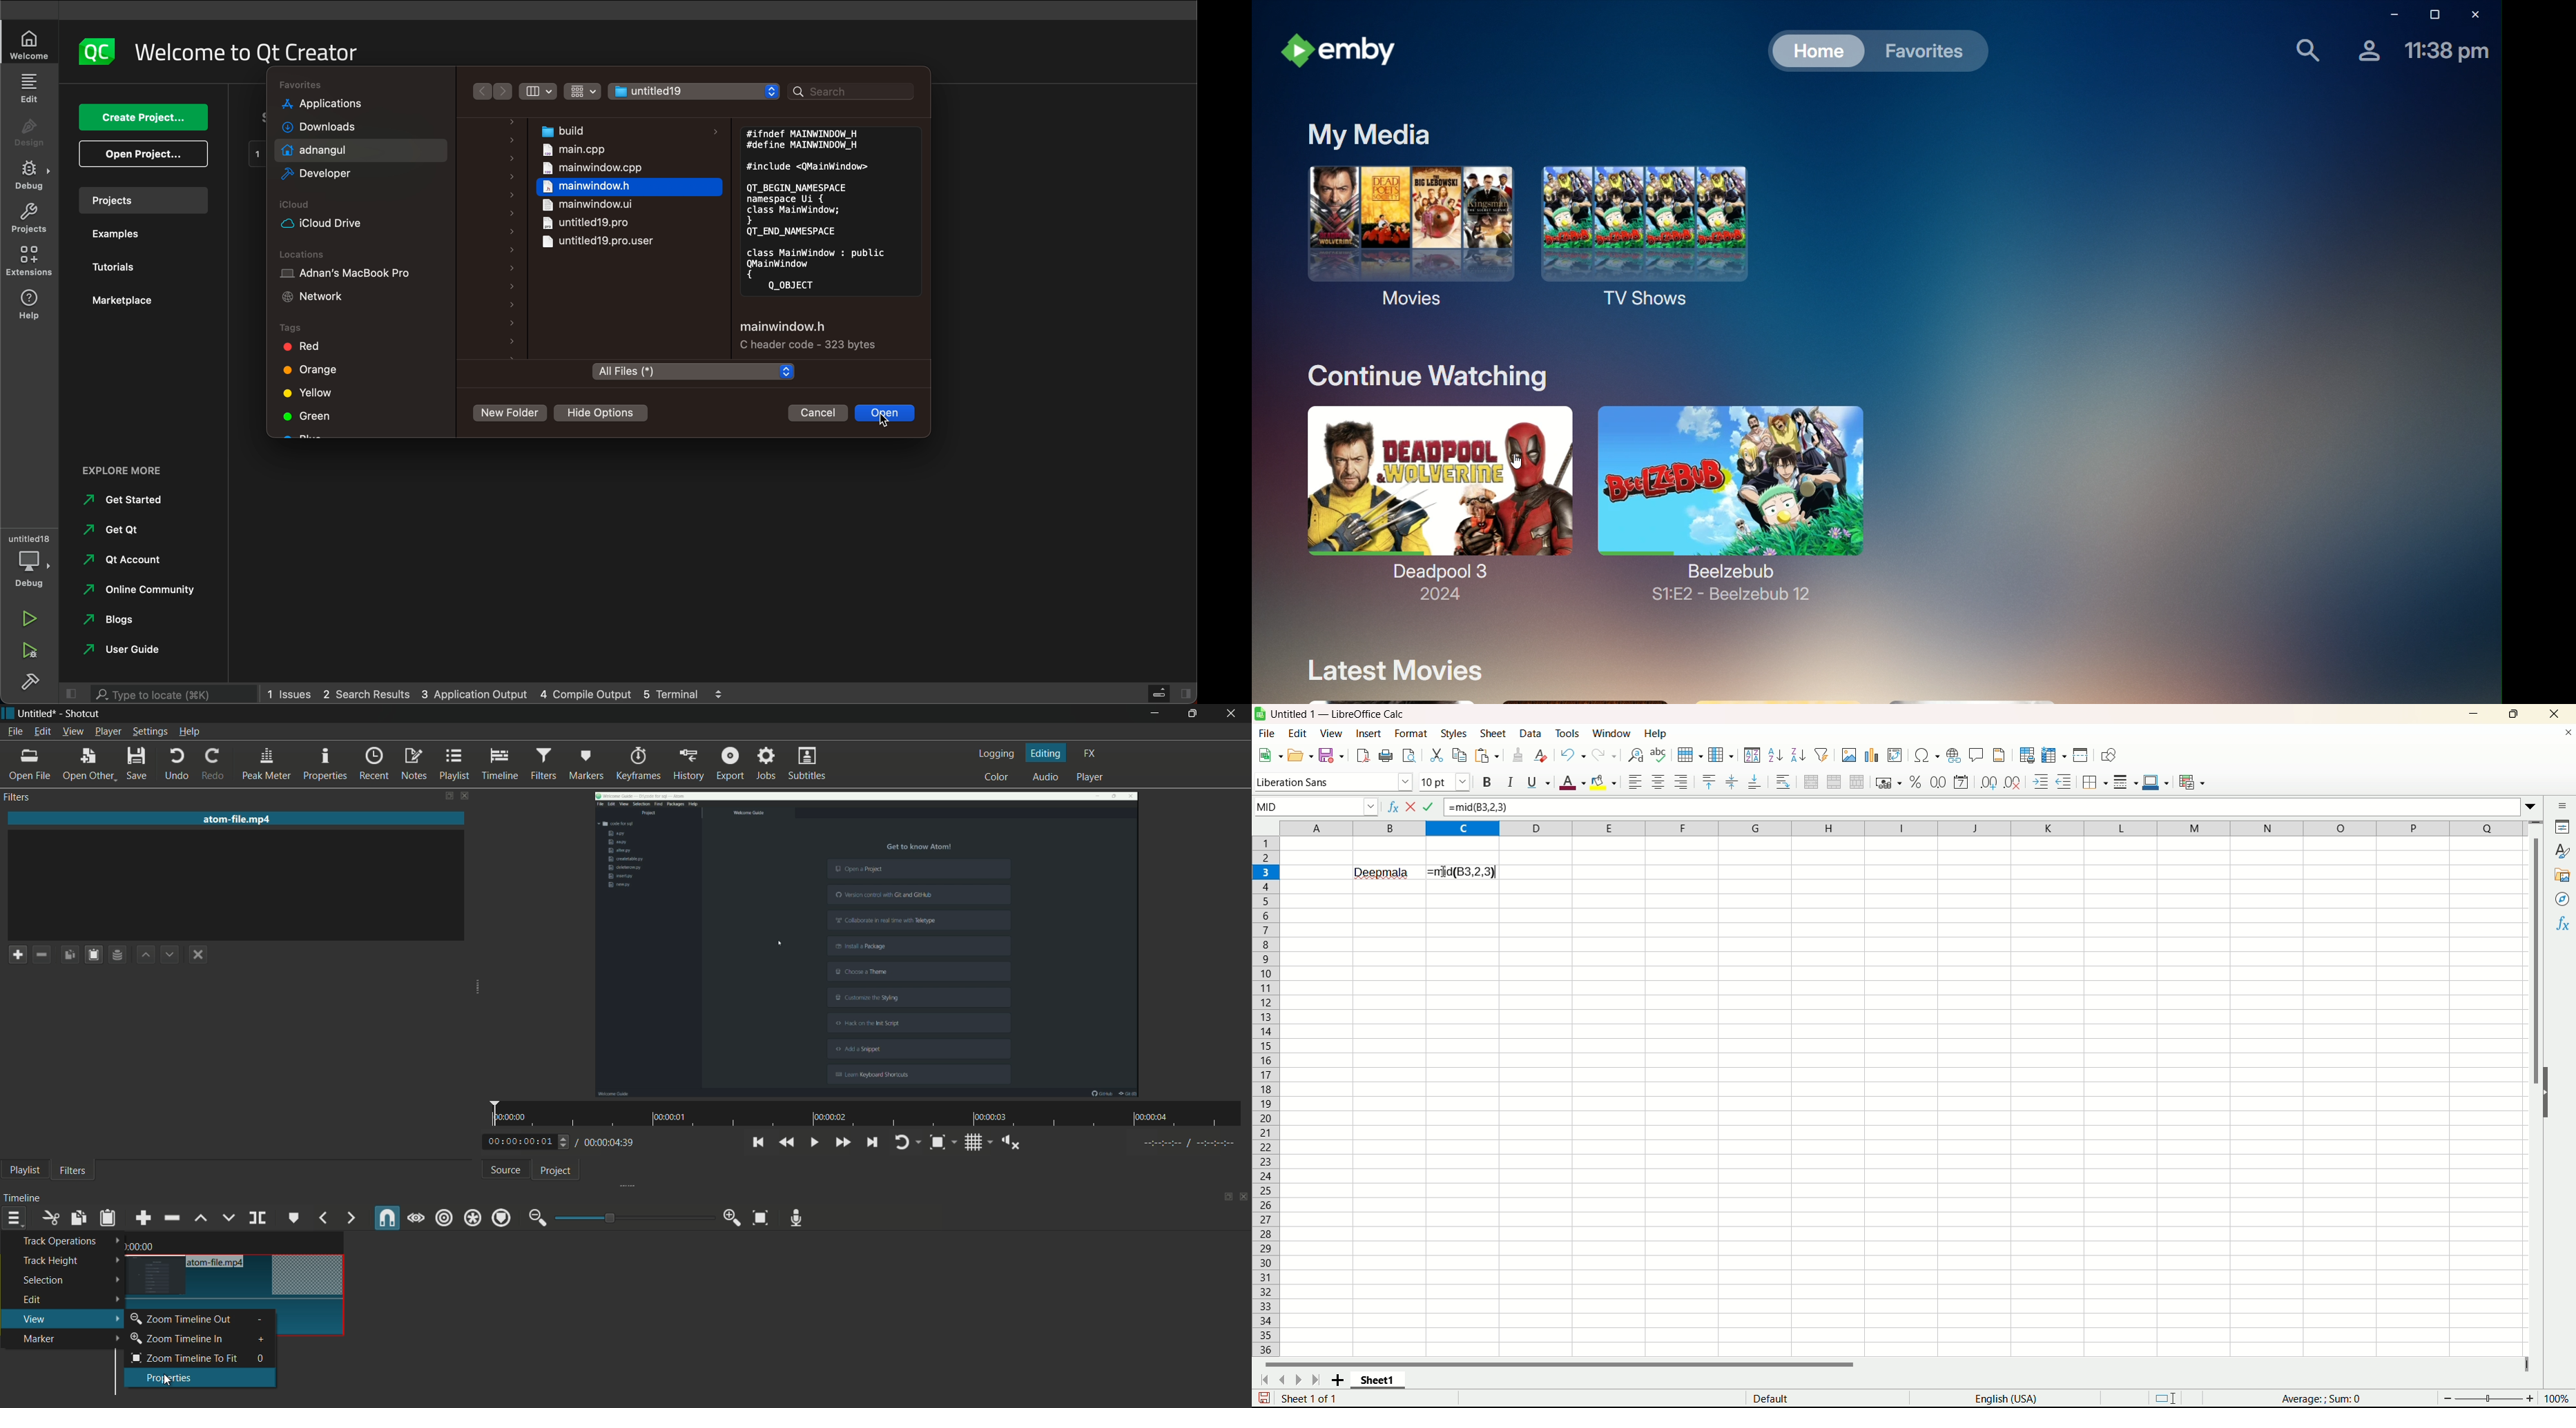  I want to click on Add decimal place, so click(1988, 784).